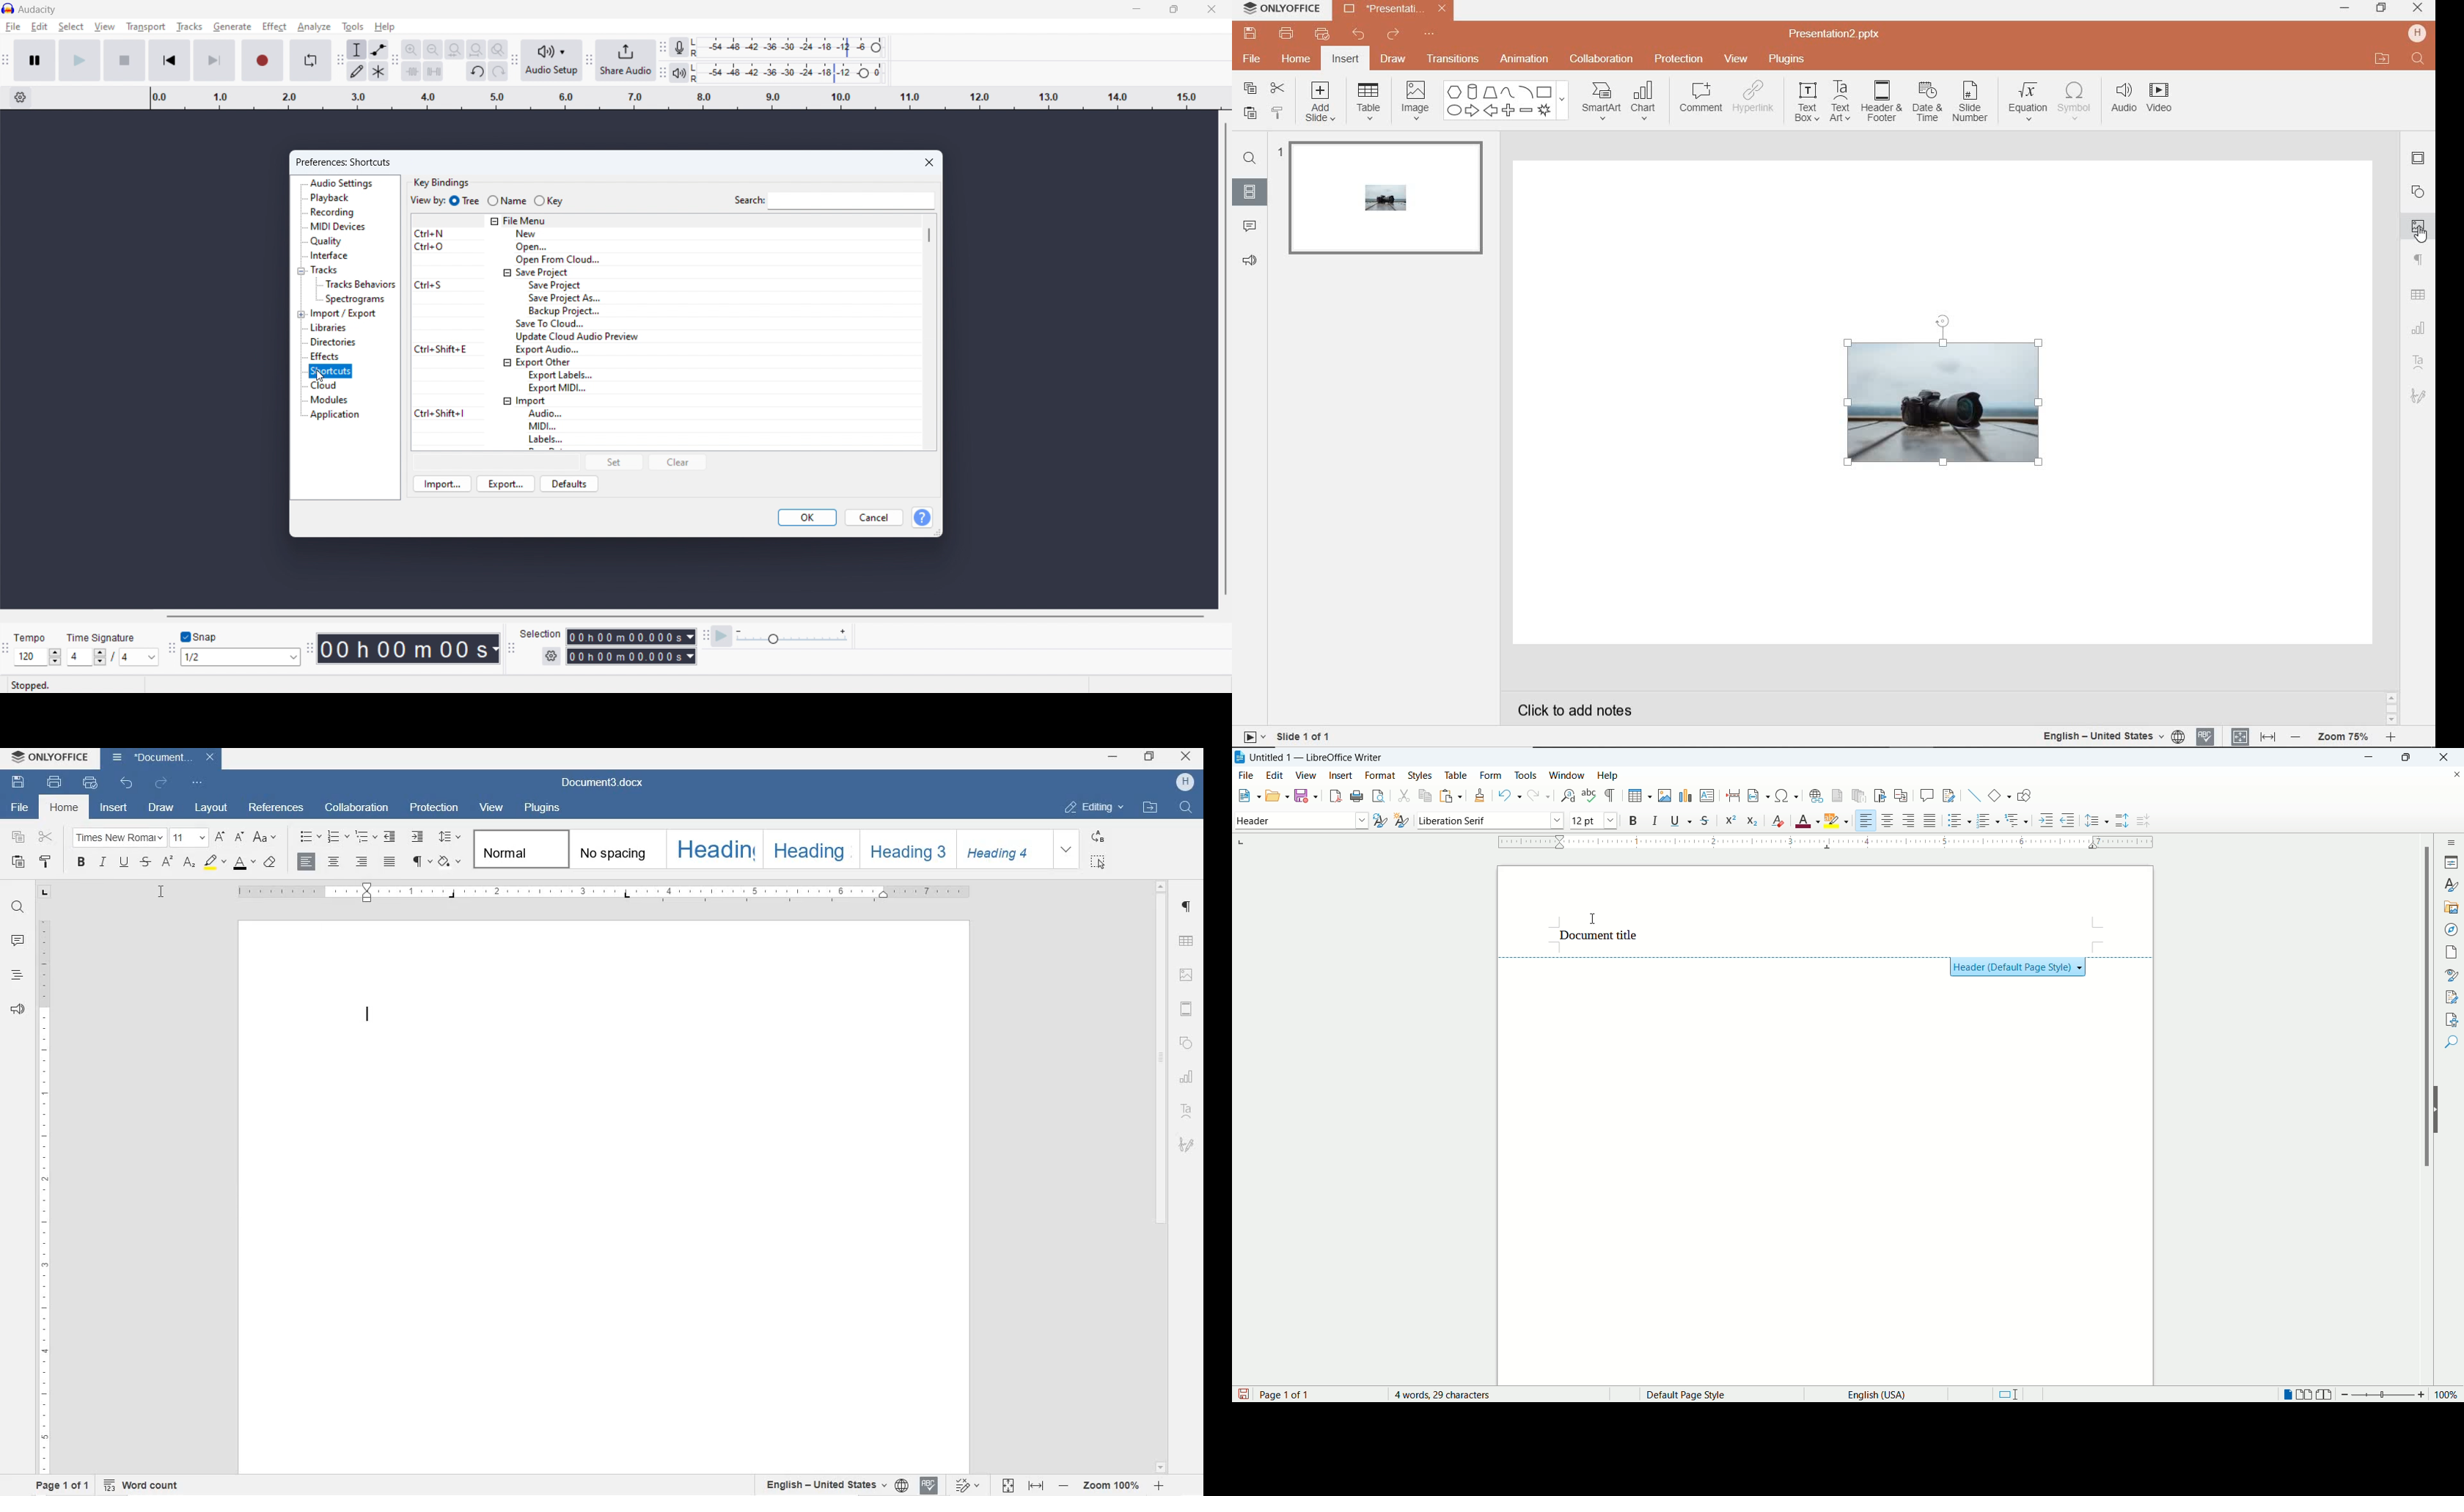 This screenshot has height=1512, width=2464. I want to click on edit, so click(1273, 776).